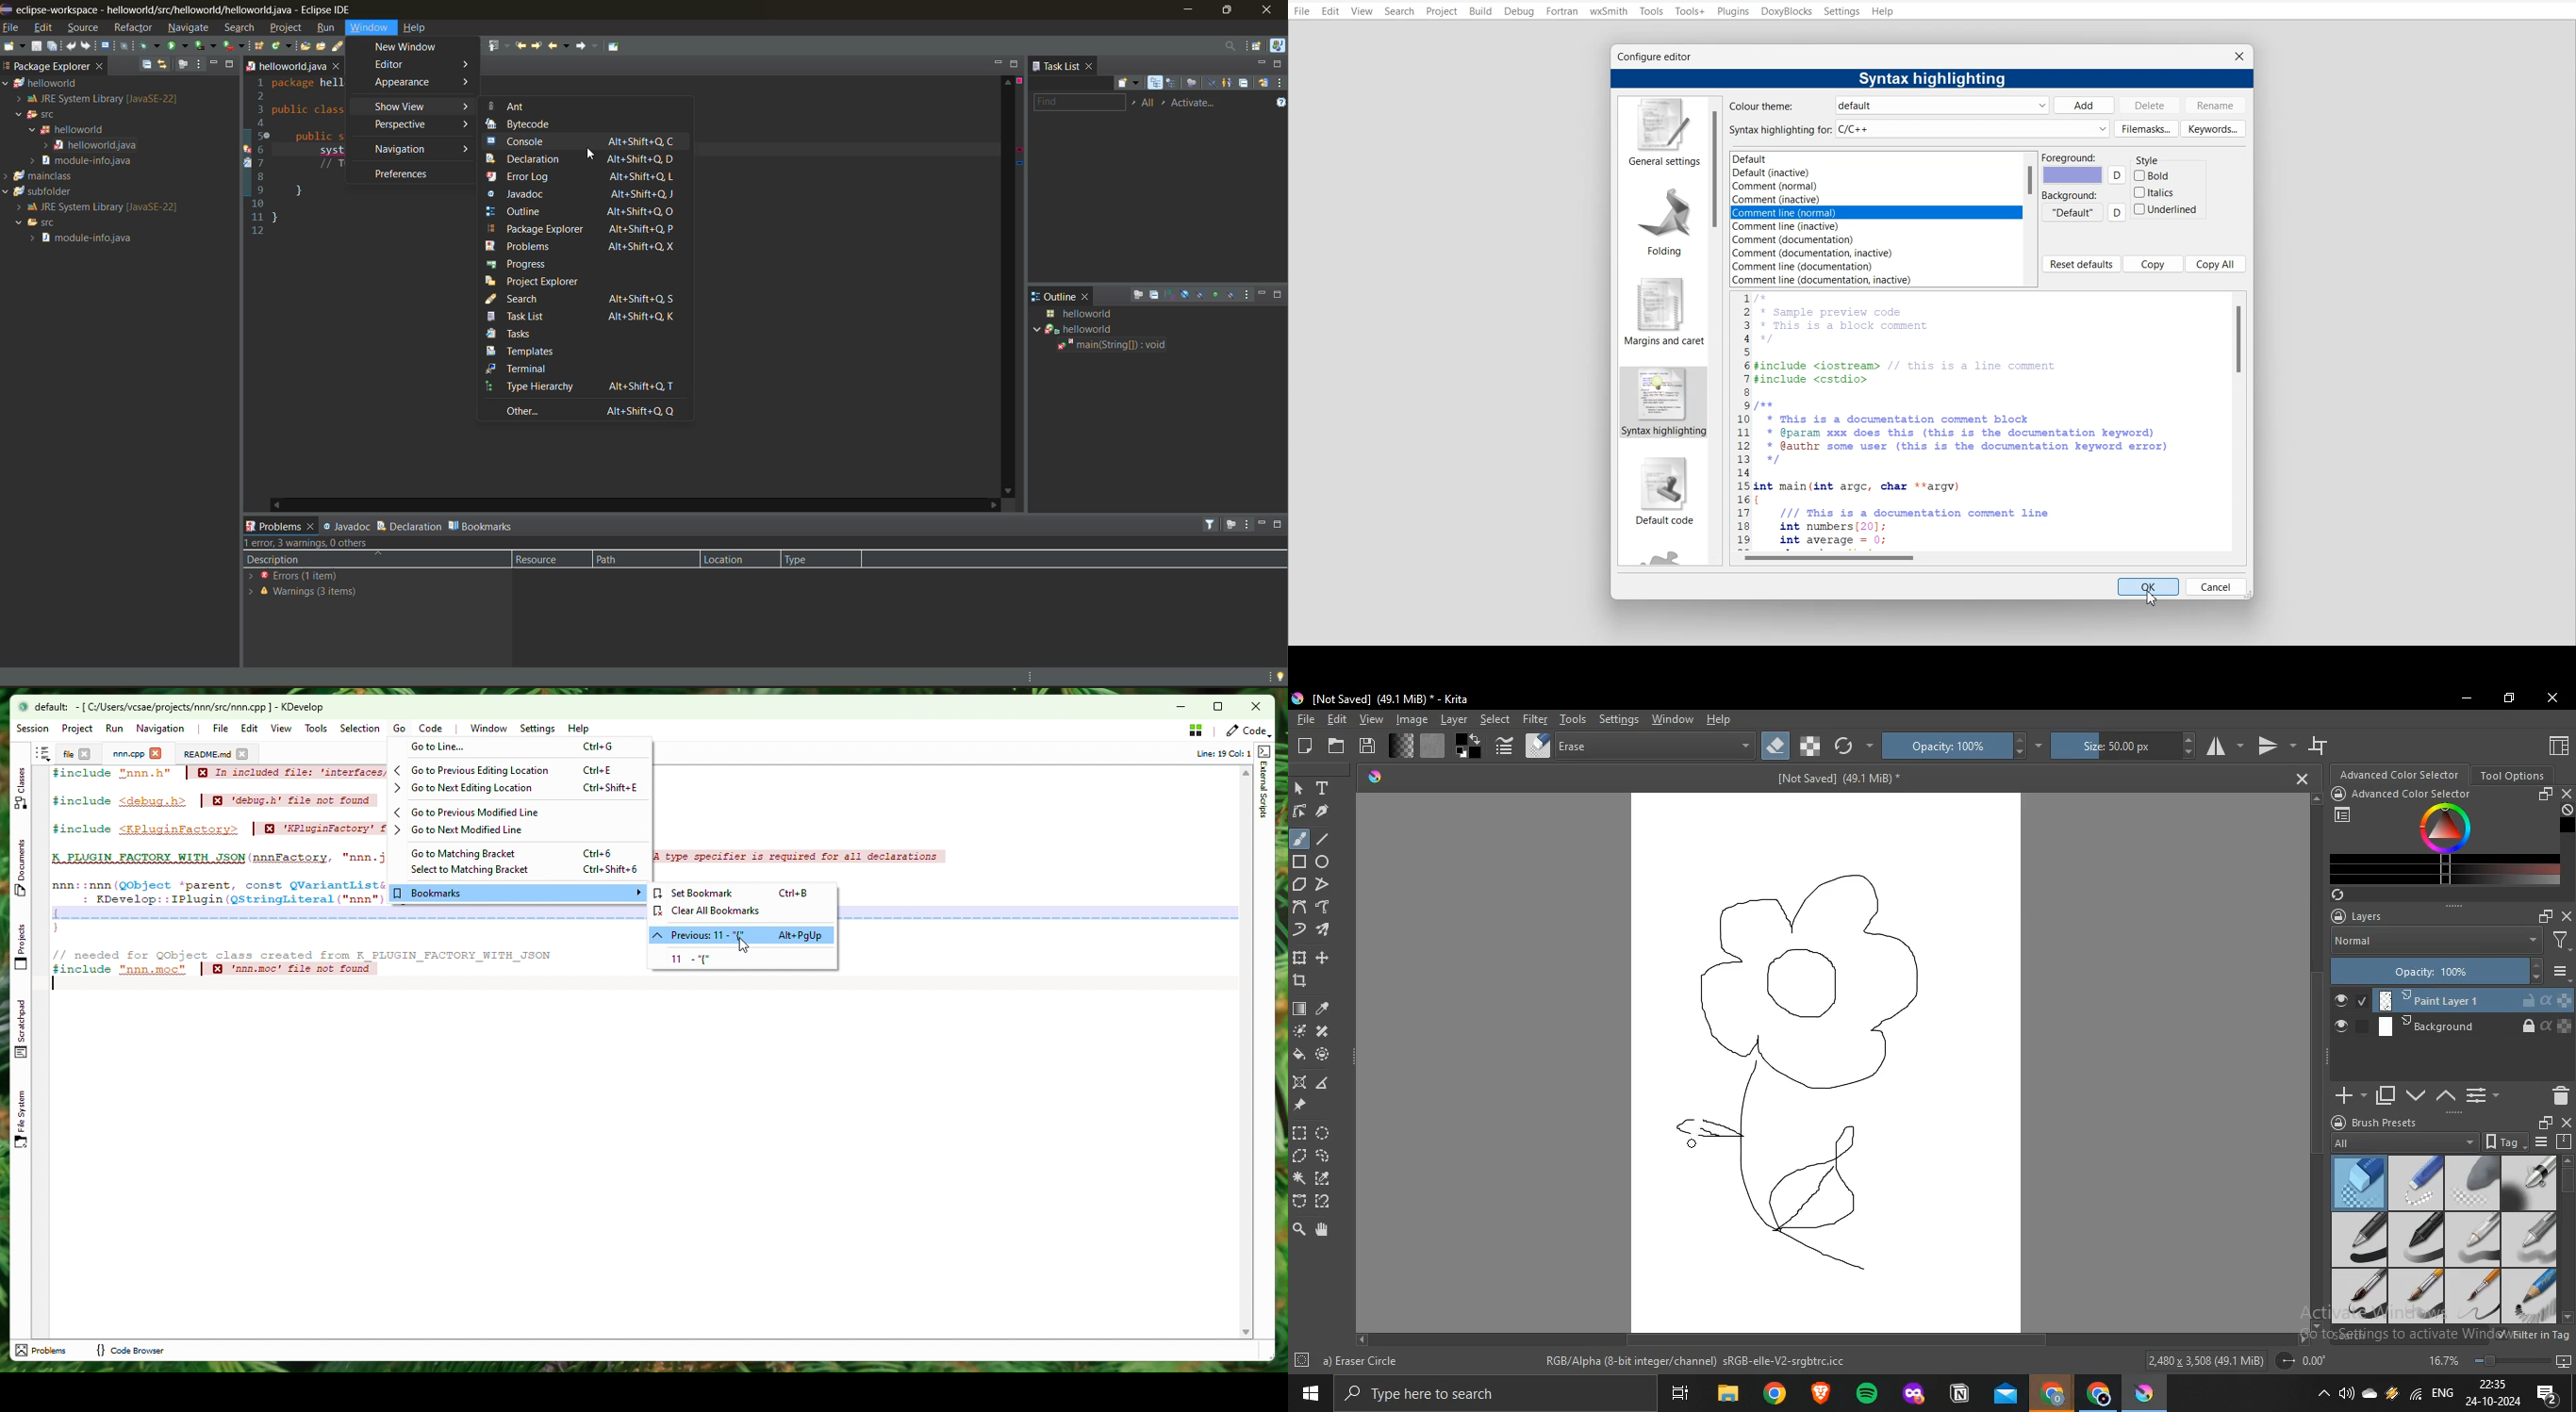 Image resolution: width=2576 pixels, height=1428 pixels. I want to click on zoom tool, so click(1298, 1228).